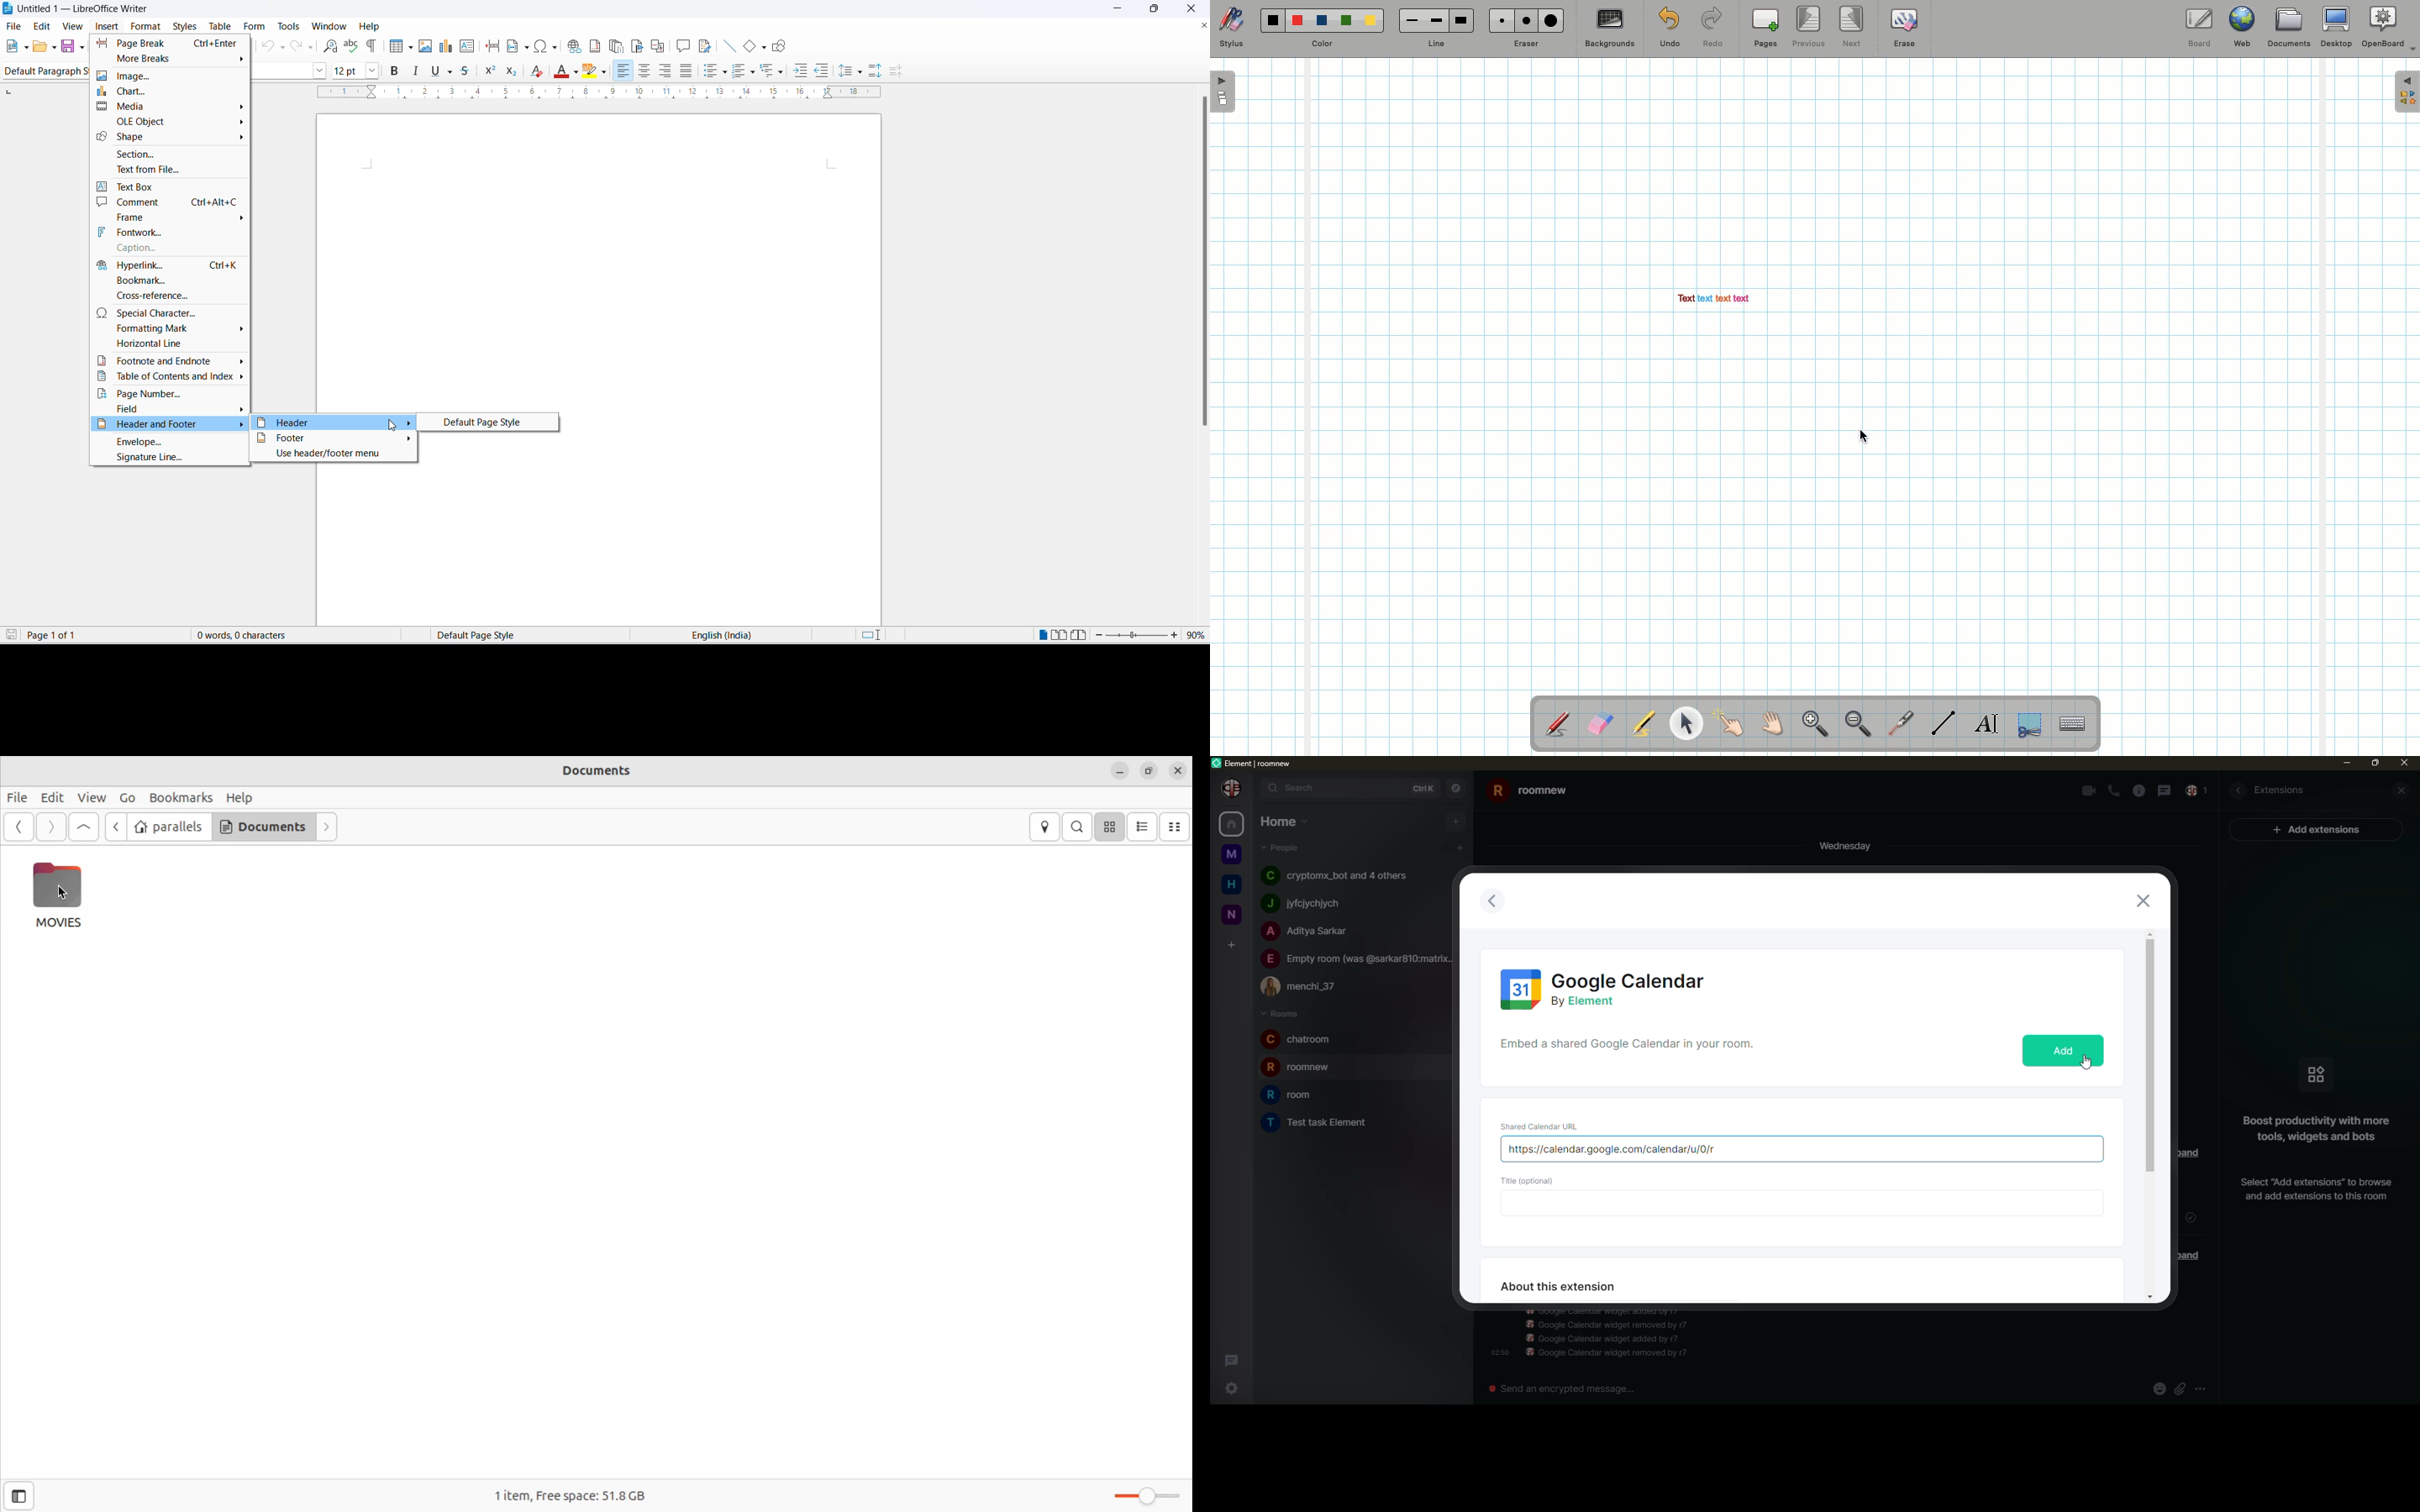  What do you see at coordinates (376, 71) in the screenshot?
I see `font size options` at bounding box center [376, 71].